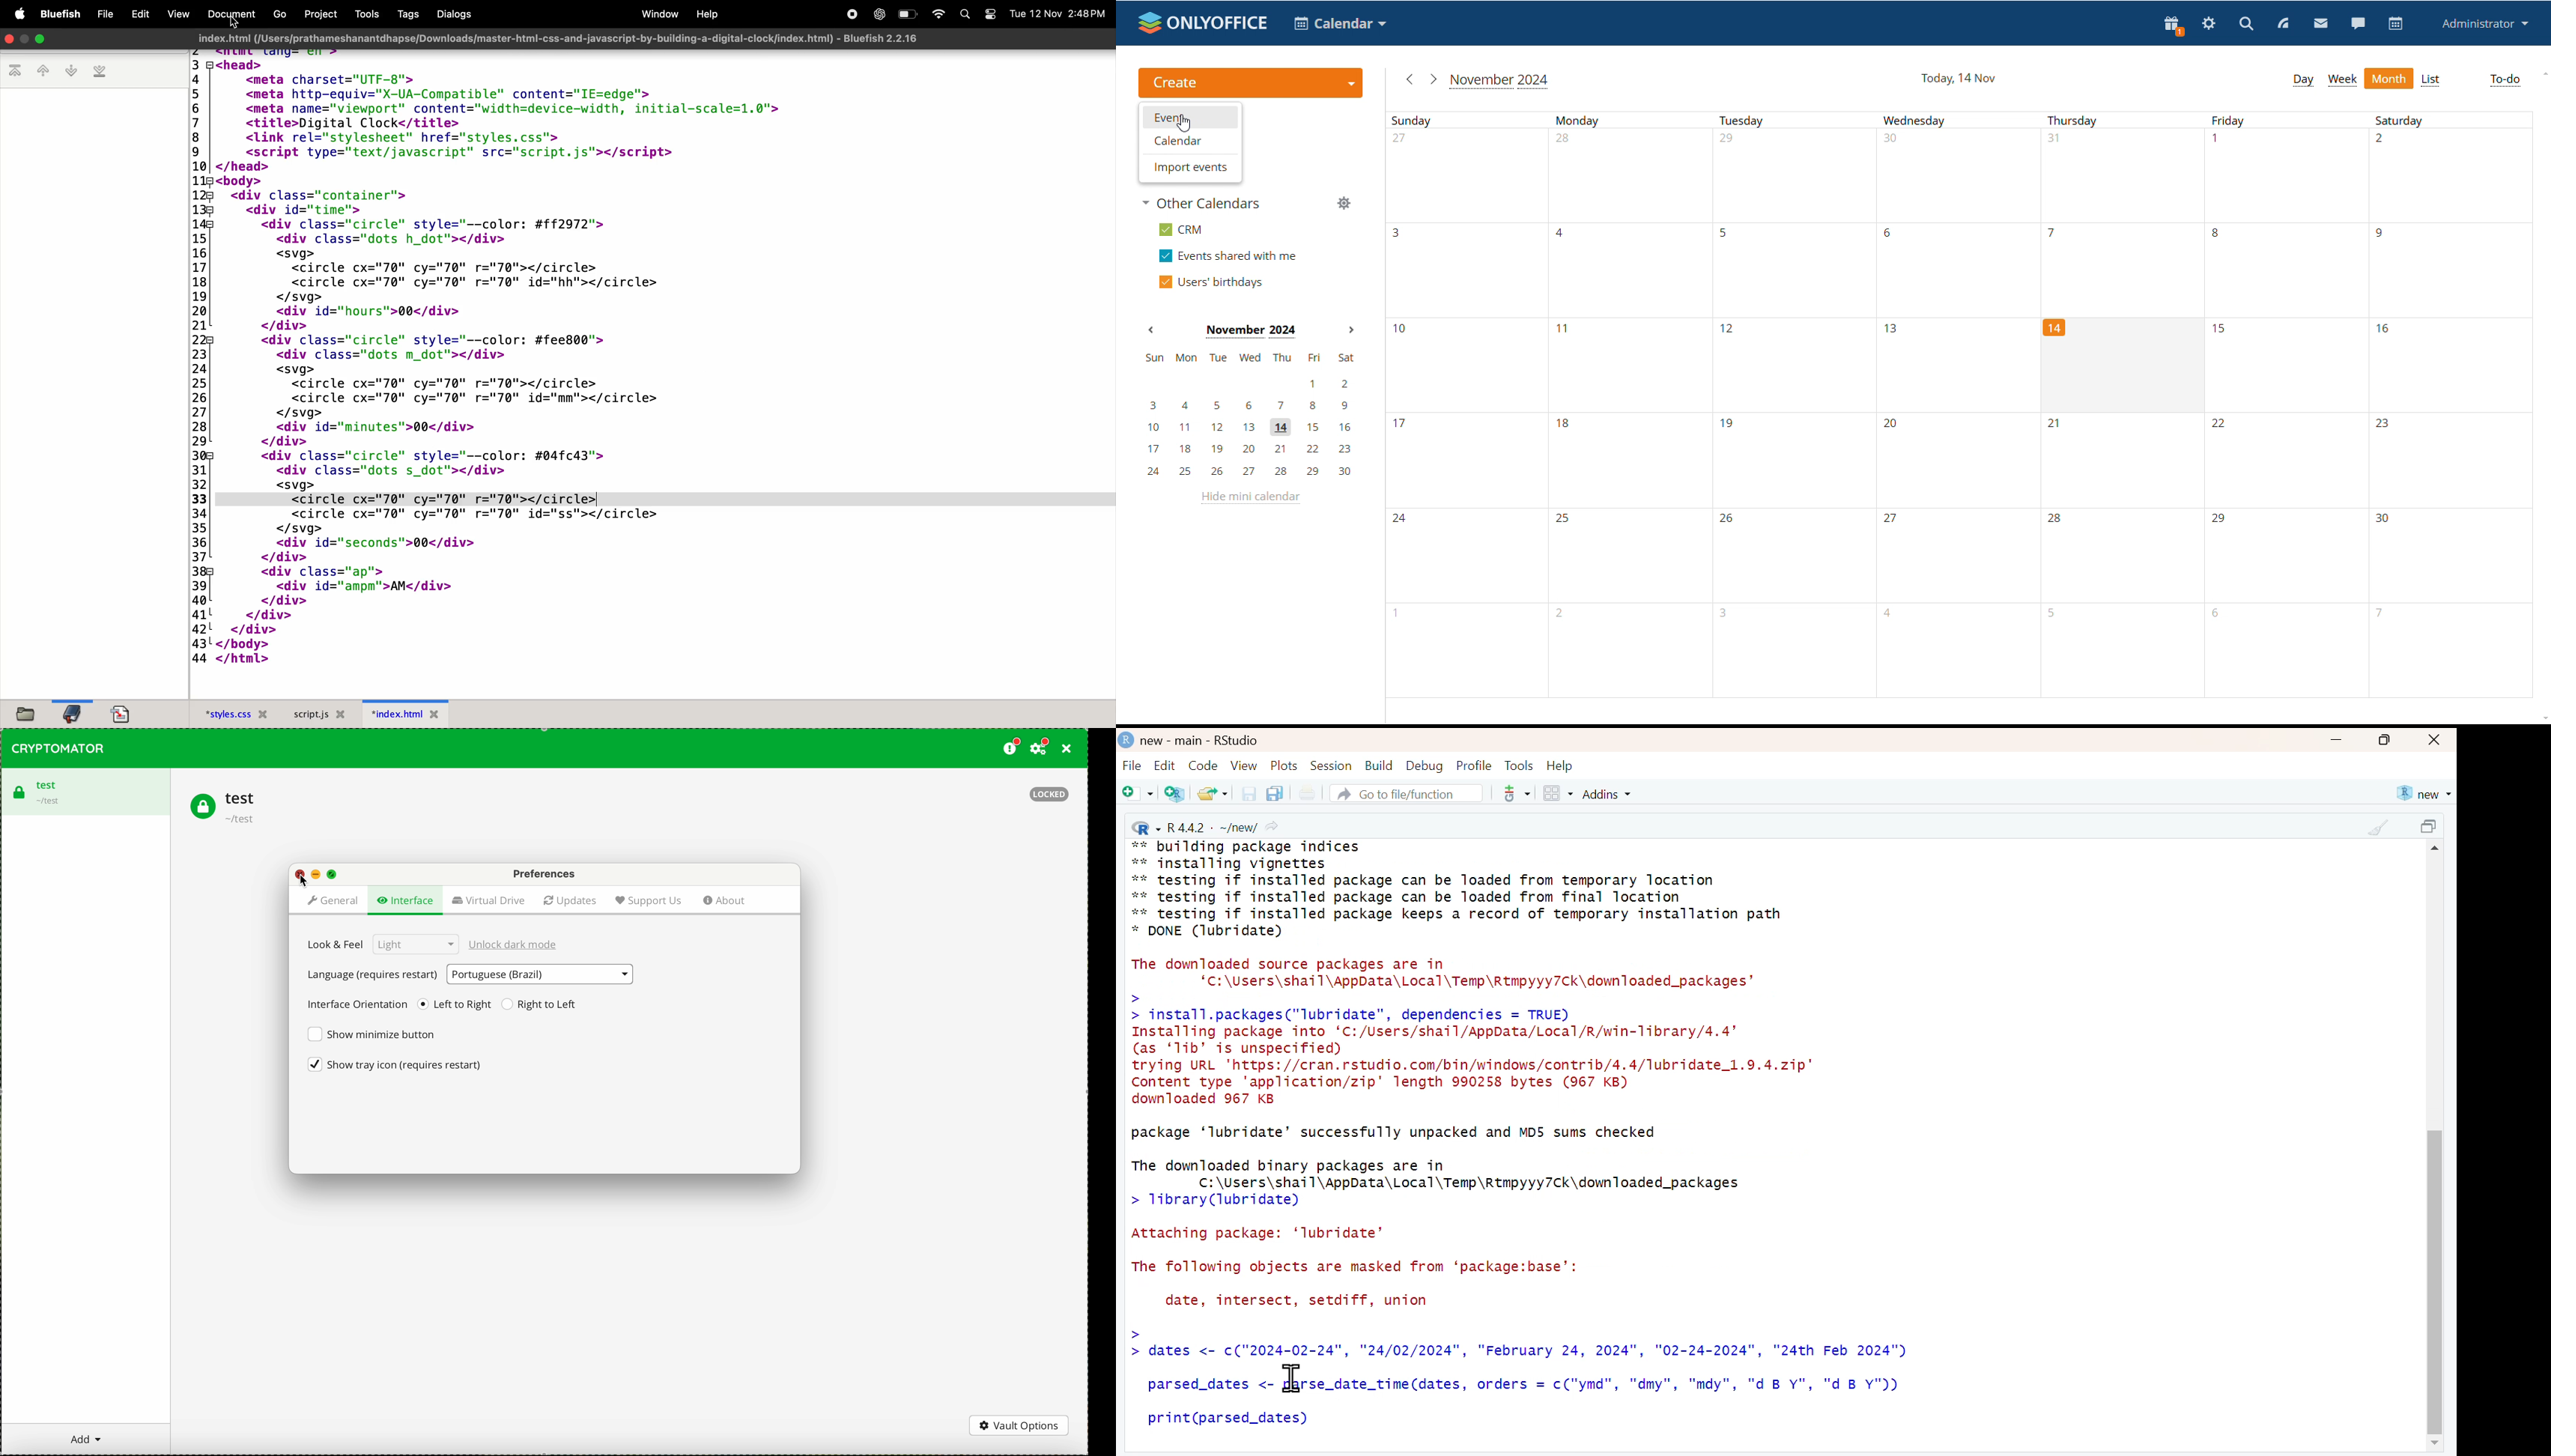 The width and height of the screenshot is (2576, 1456). Describe the element at coordinates (905, 14) in the screenshot. I see `battery` at that location.